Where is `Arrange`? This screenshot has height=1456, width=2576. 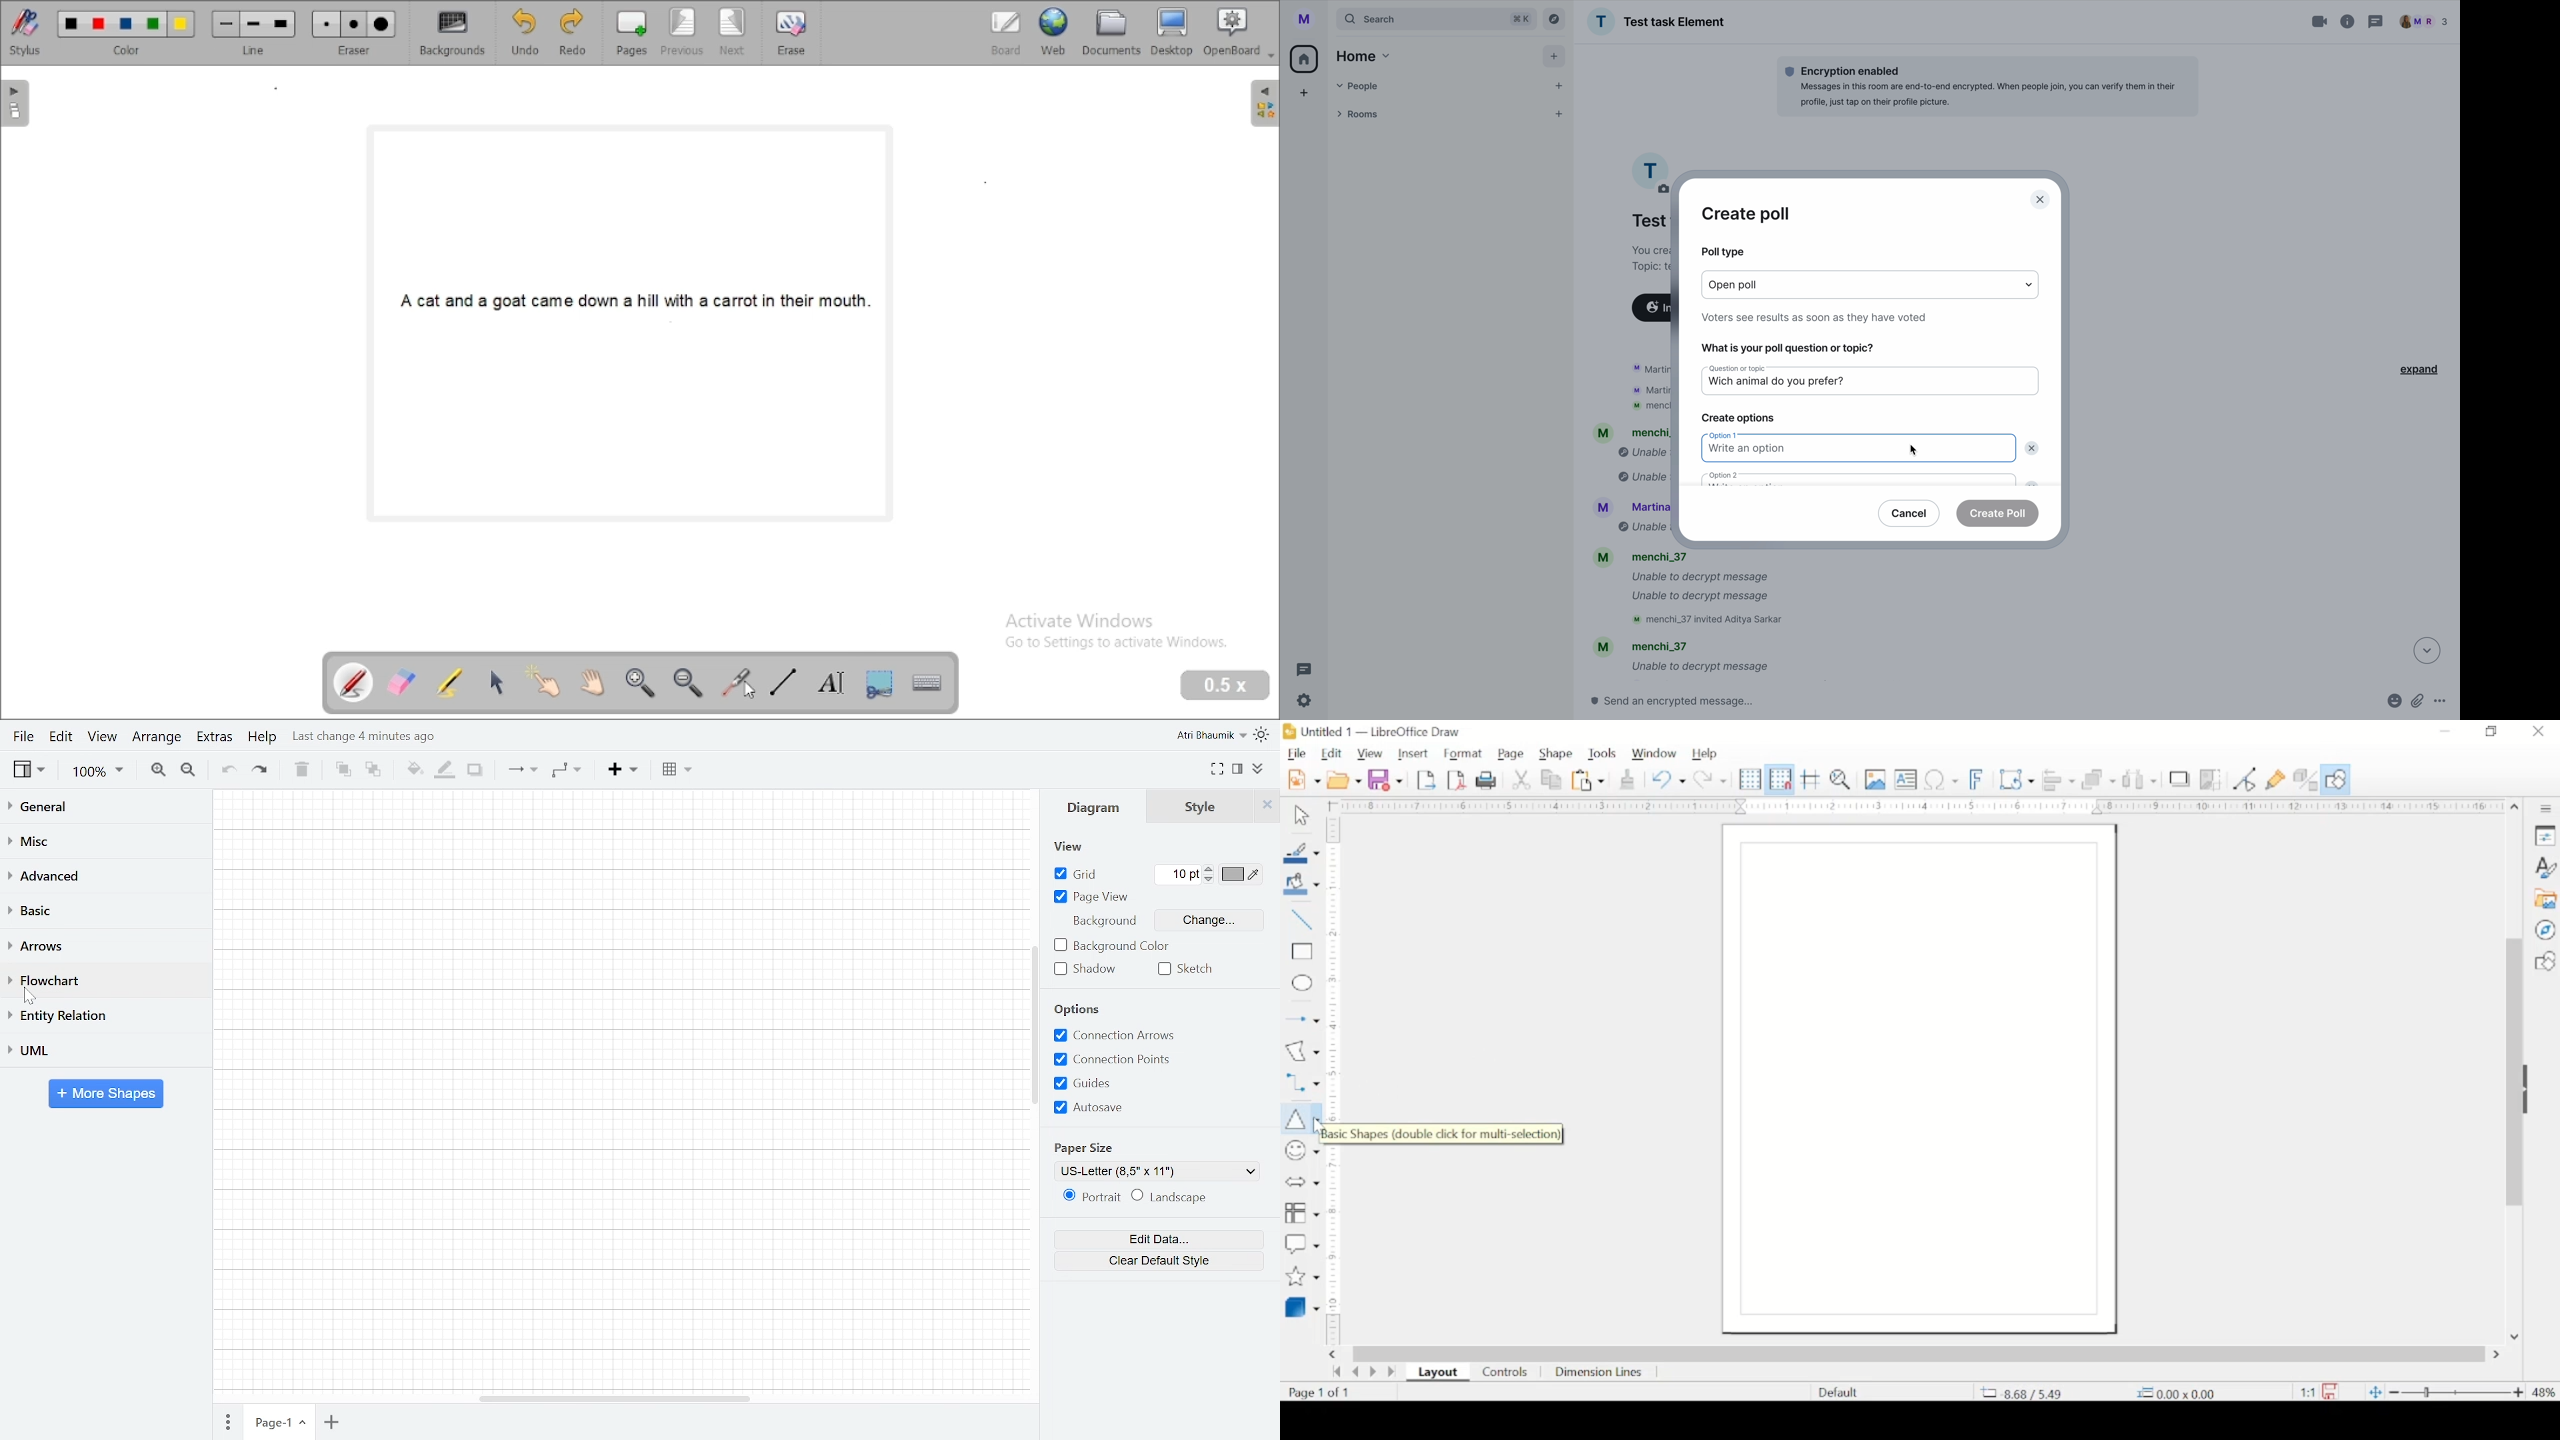
Arrange is located at coordinates (157, 739).